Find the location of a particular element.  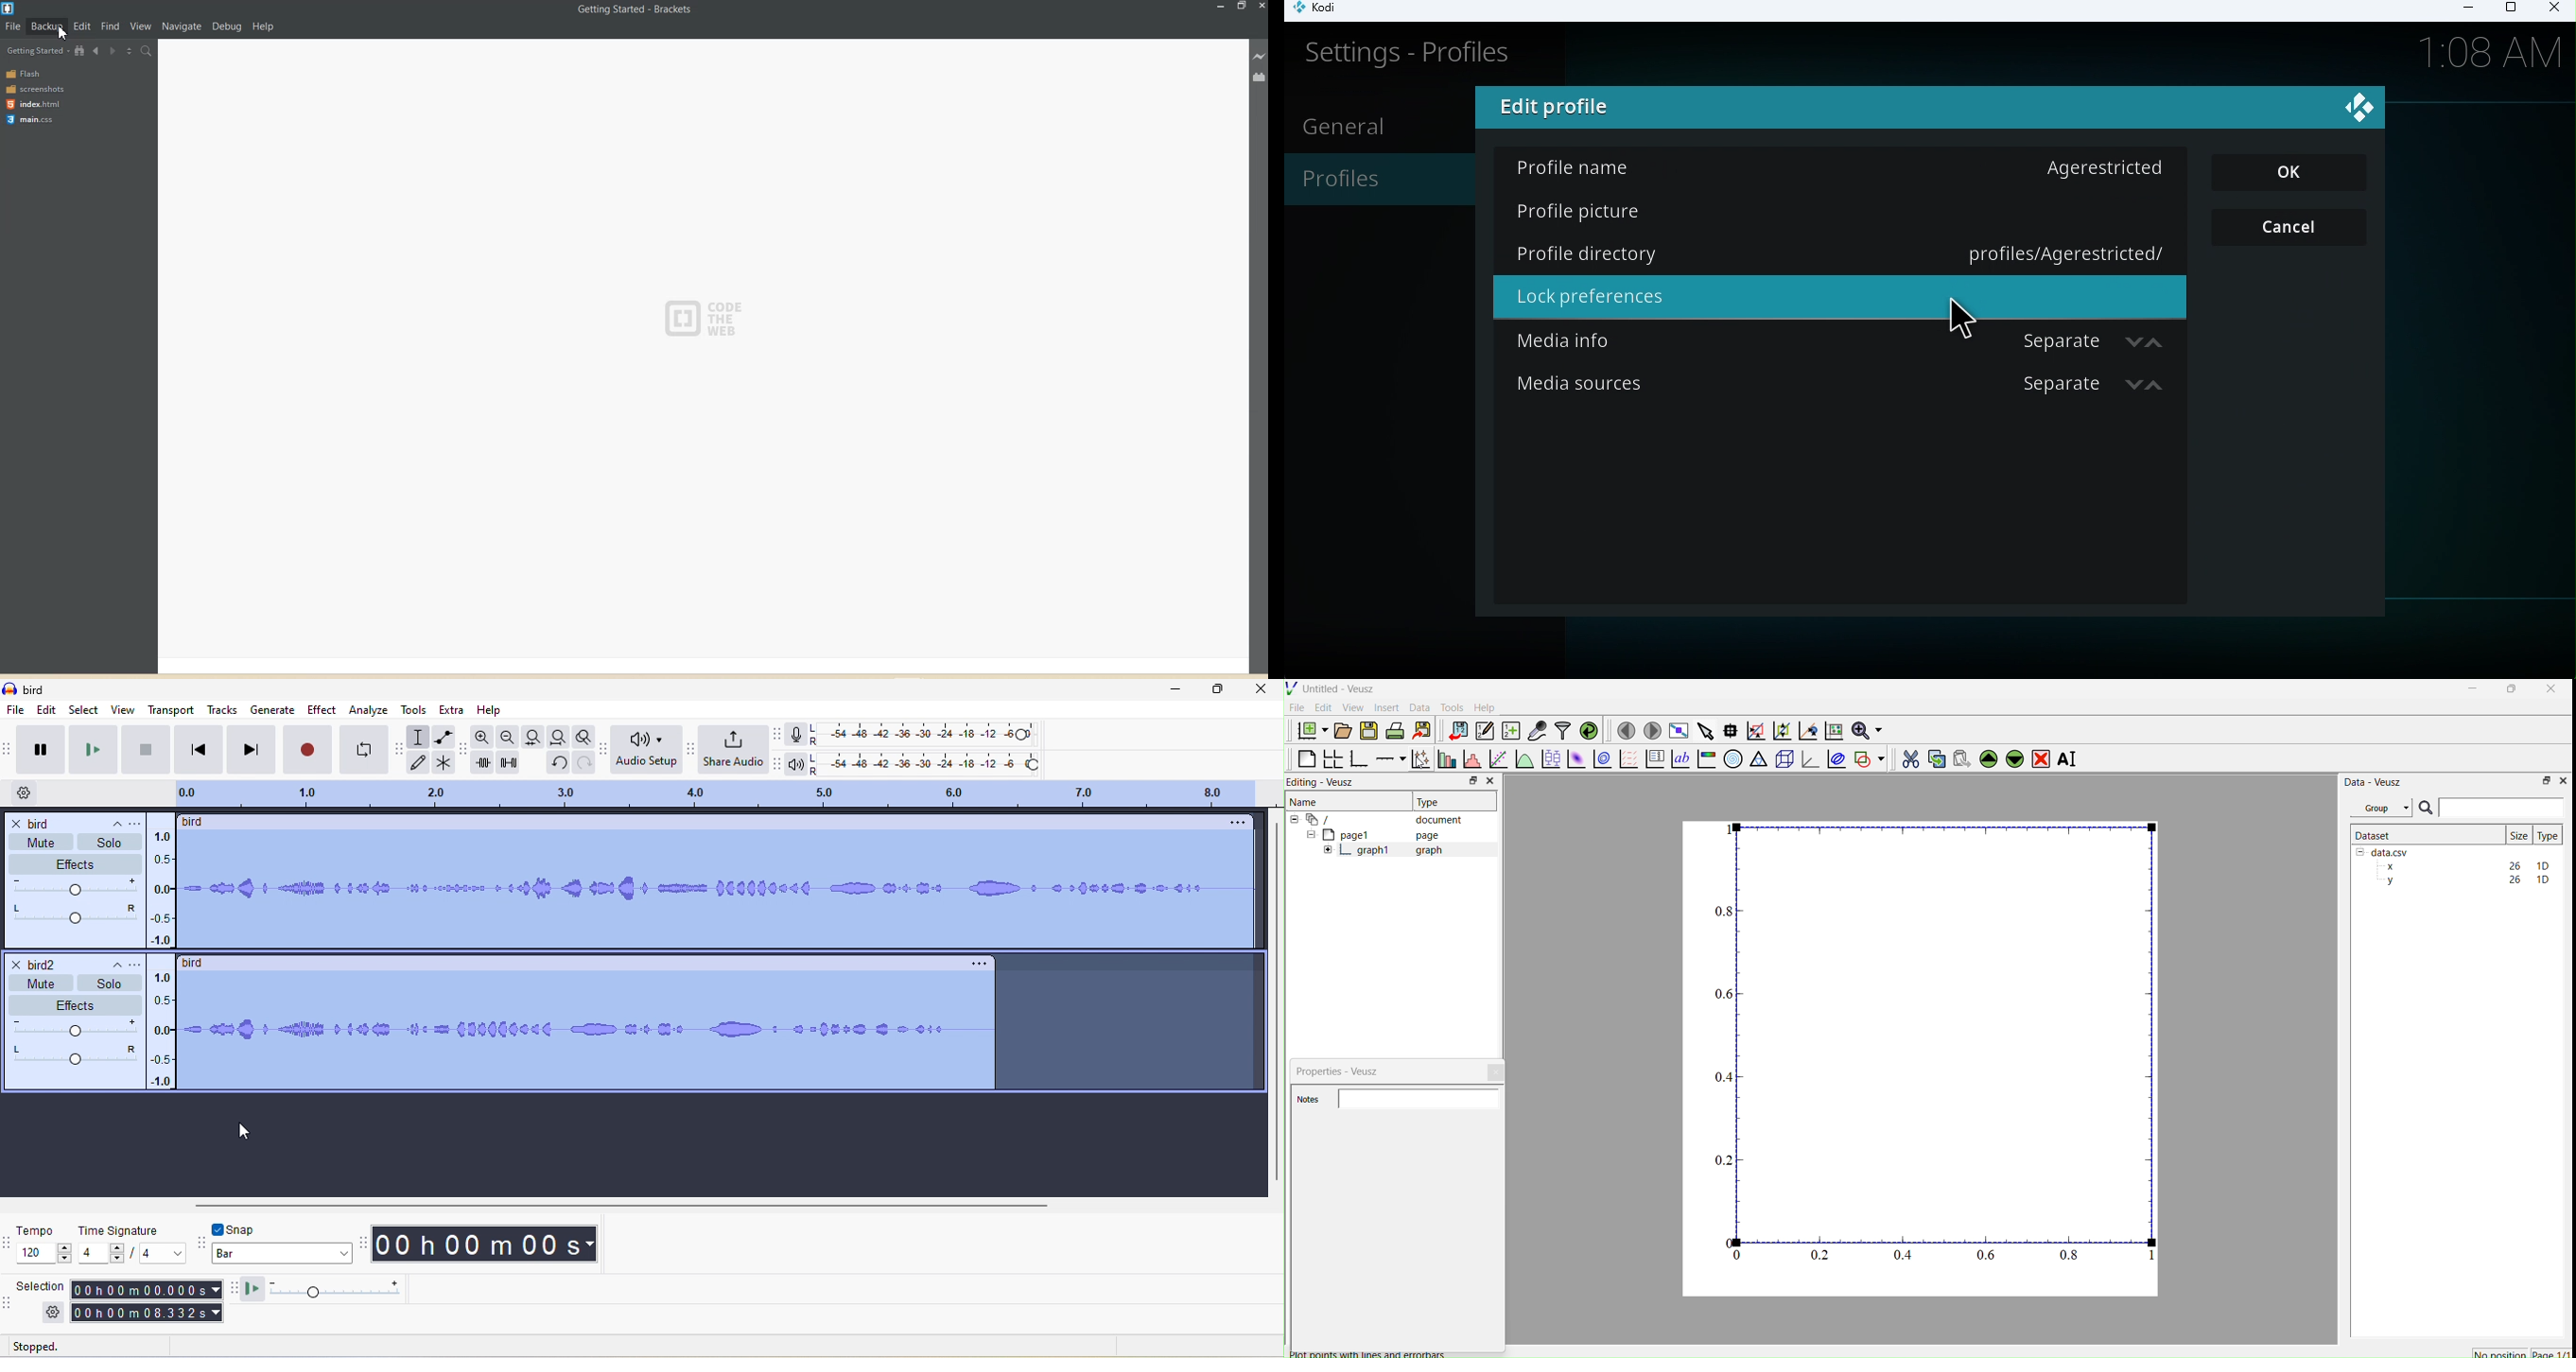

screenshots is located at coordinates (36, 88).